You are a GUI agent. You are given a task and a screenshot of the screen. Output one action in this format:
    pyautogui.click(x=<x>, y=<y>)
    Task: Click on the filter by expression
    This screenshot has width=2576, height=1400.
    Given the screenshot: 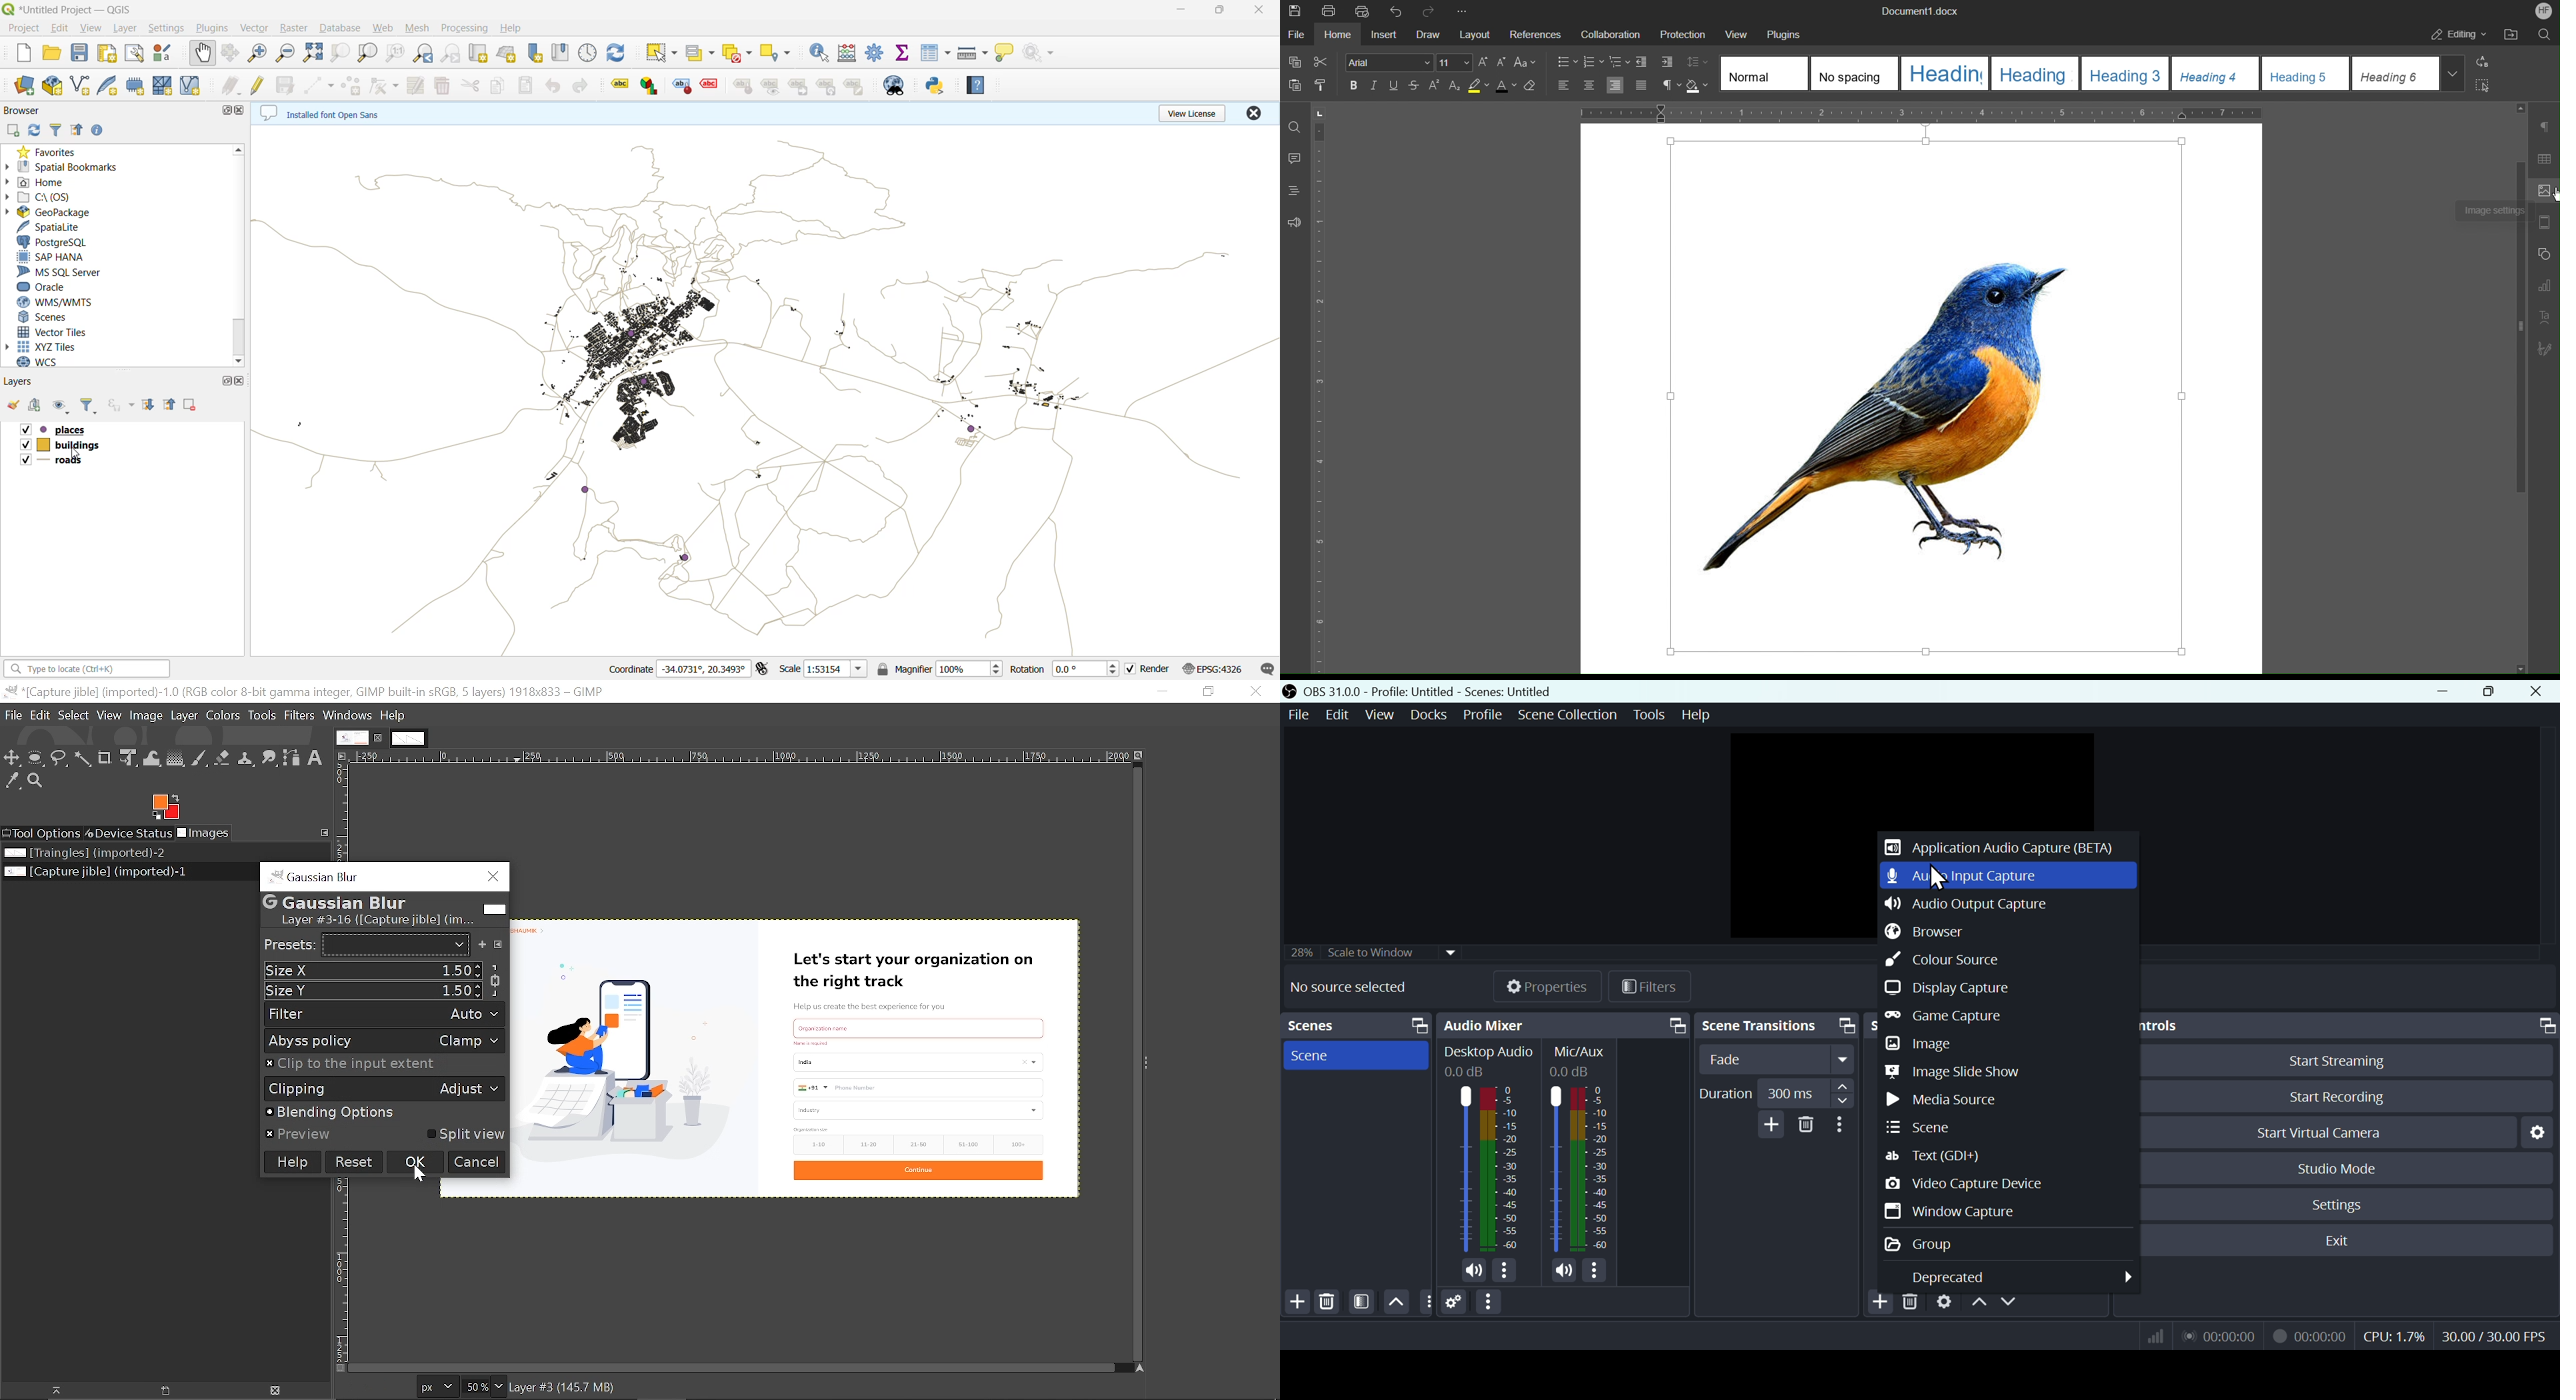 What is the action you would take?
    pyautogui.click(x=120, y=406)
    